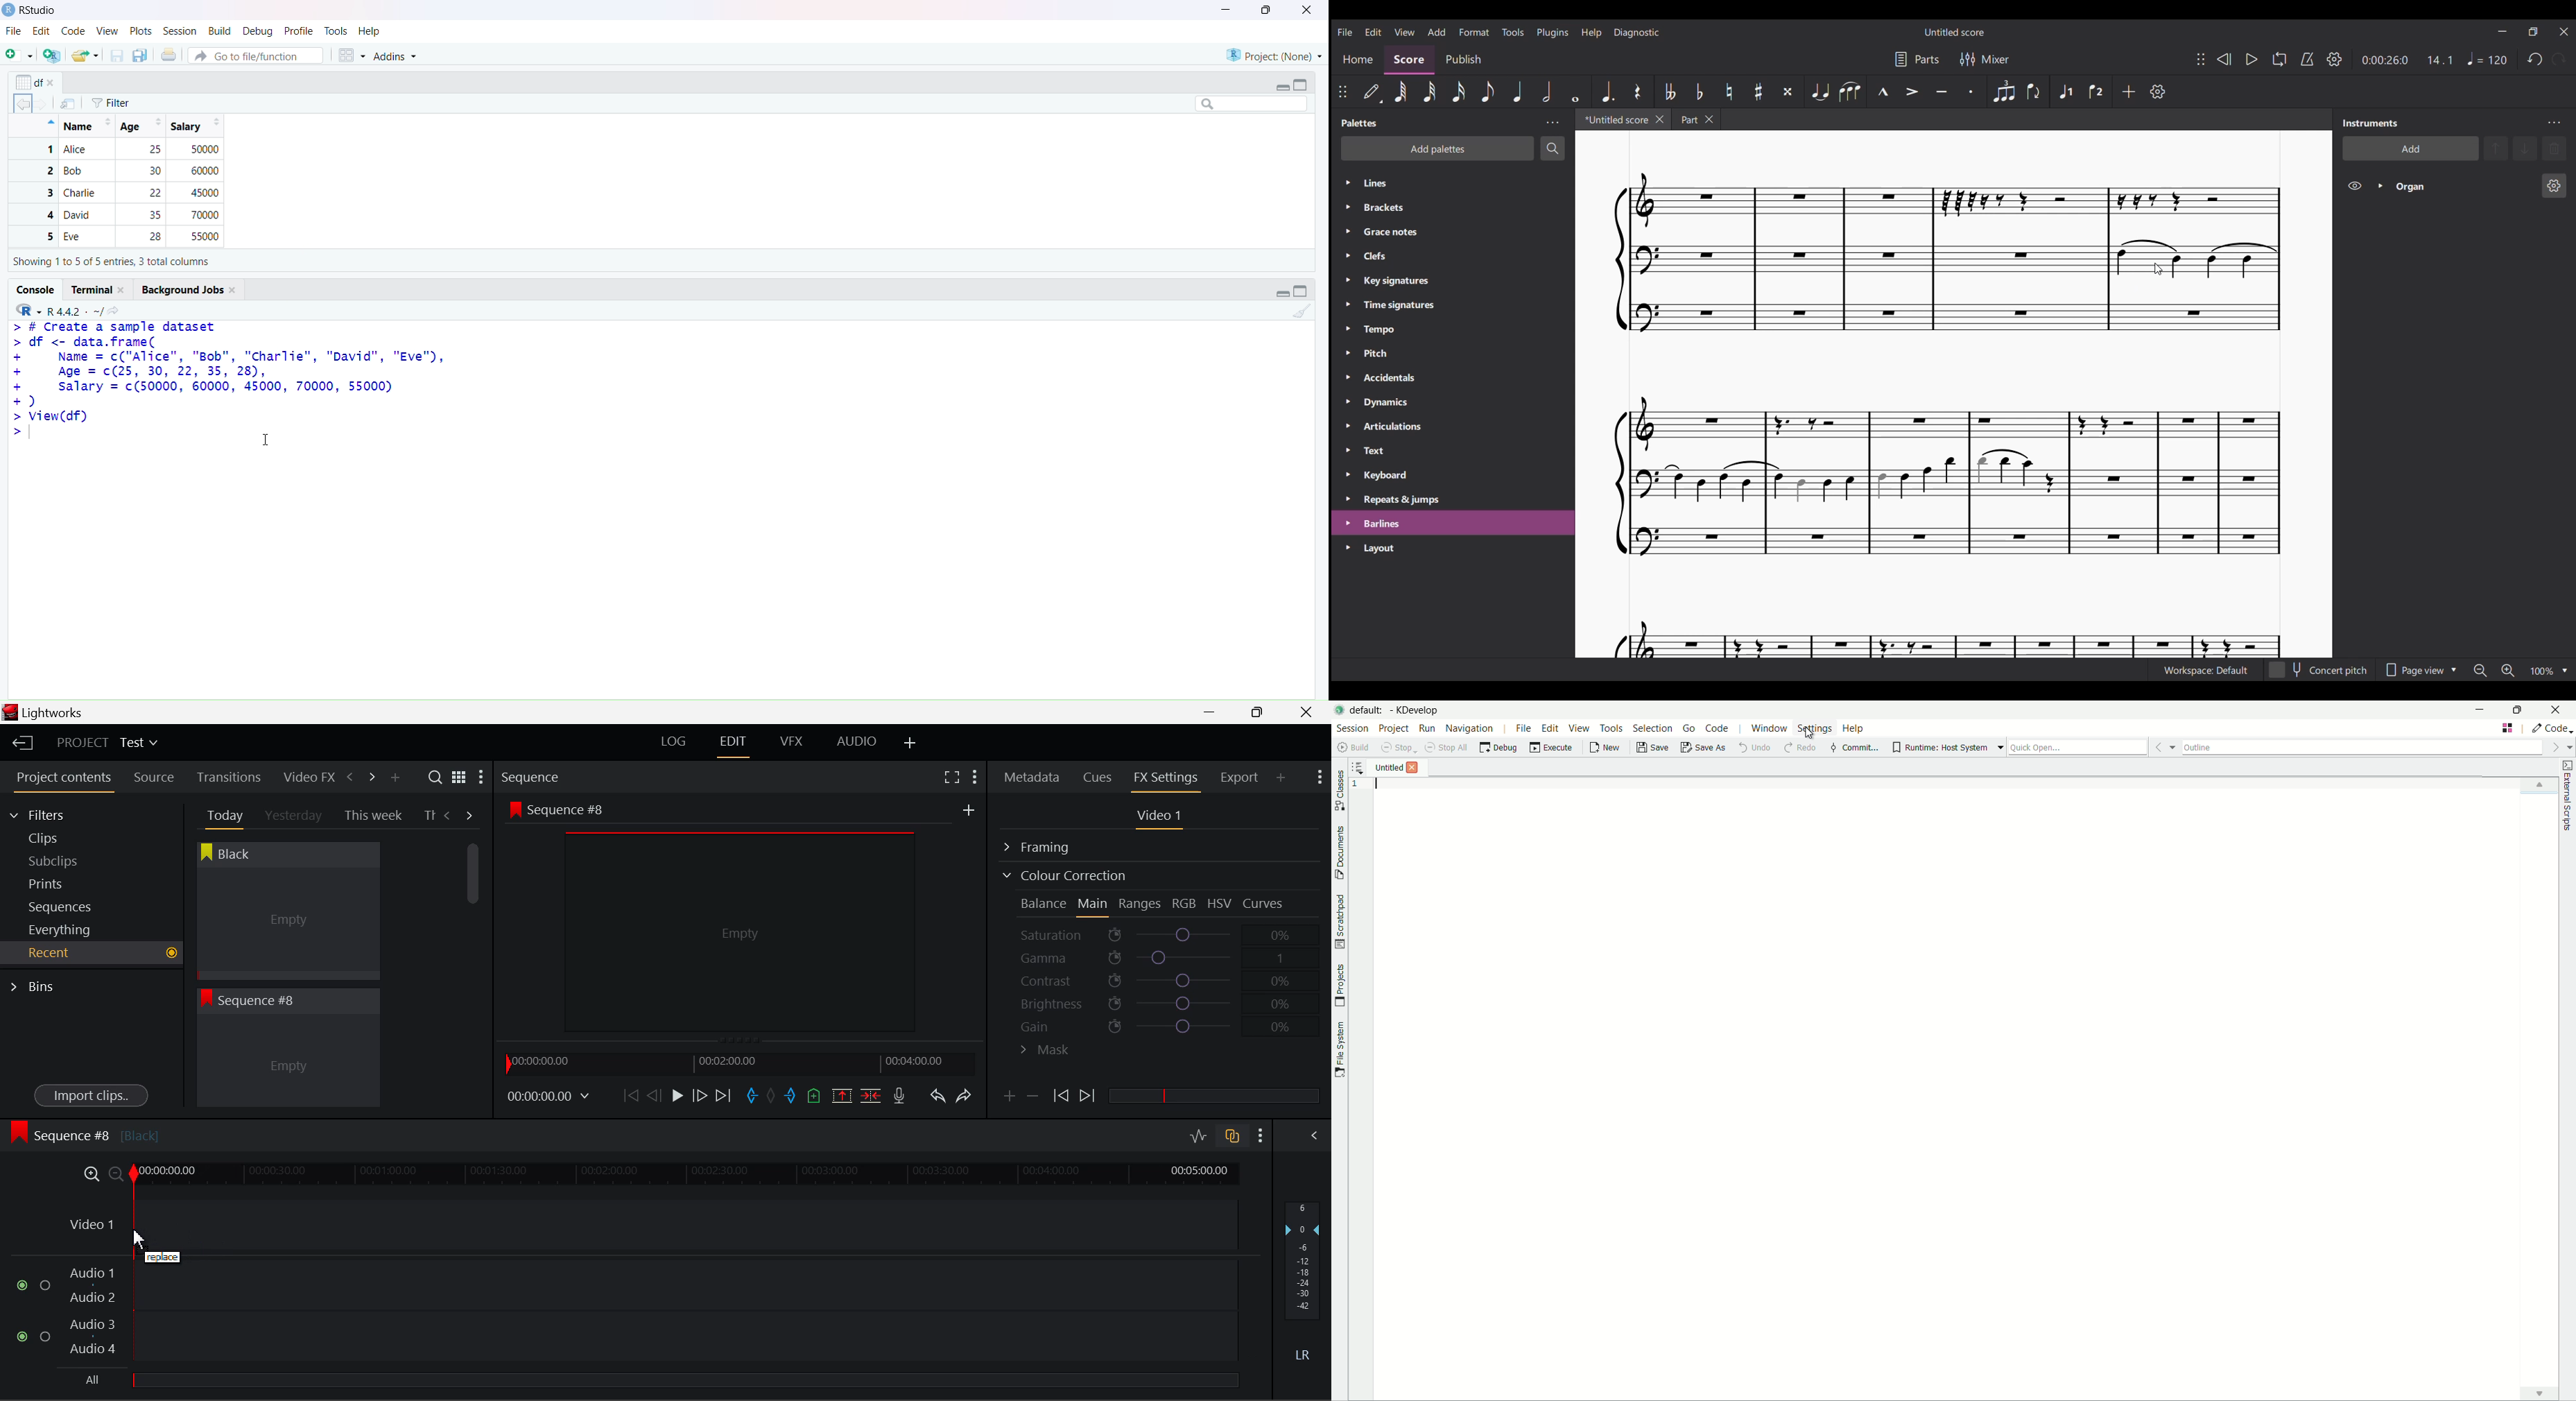 This screenshot has height=1428, width=2576. Describe the element at coordinates (63, 780) in the screenshot. I see `Project contents` at that location.